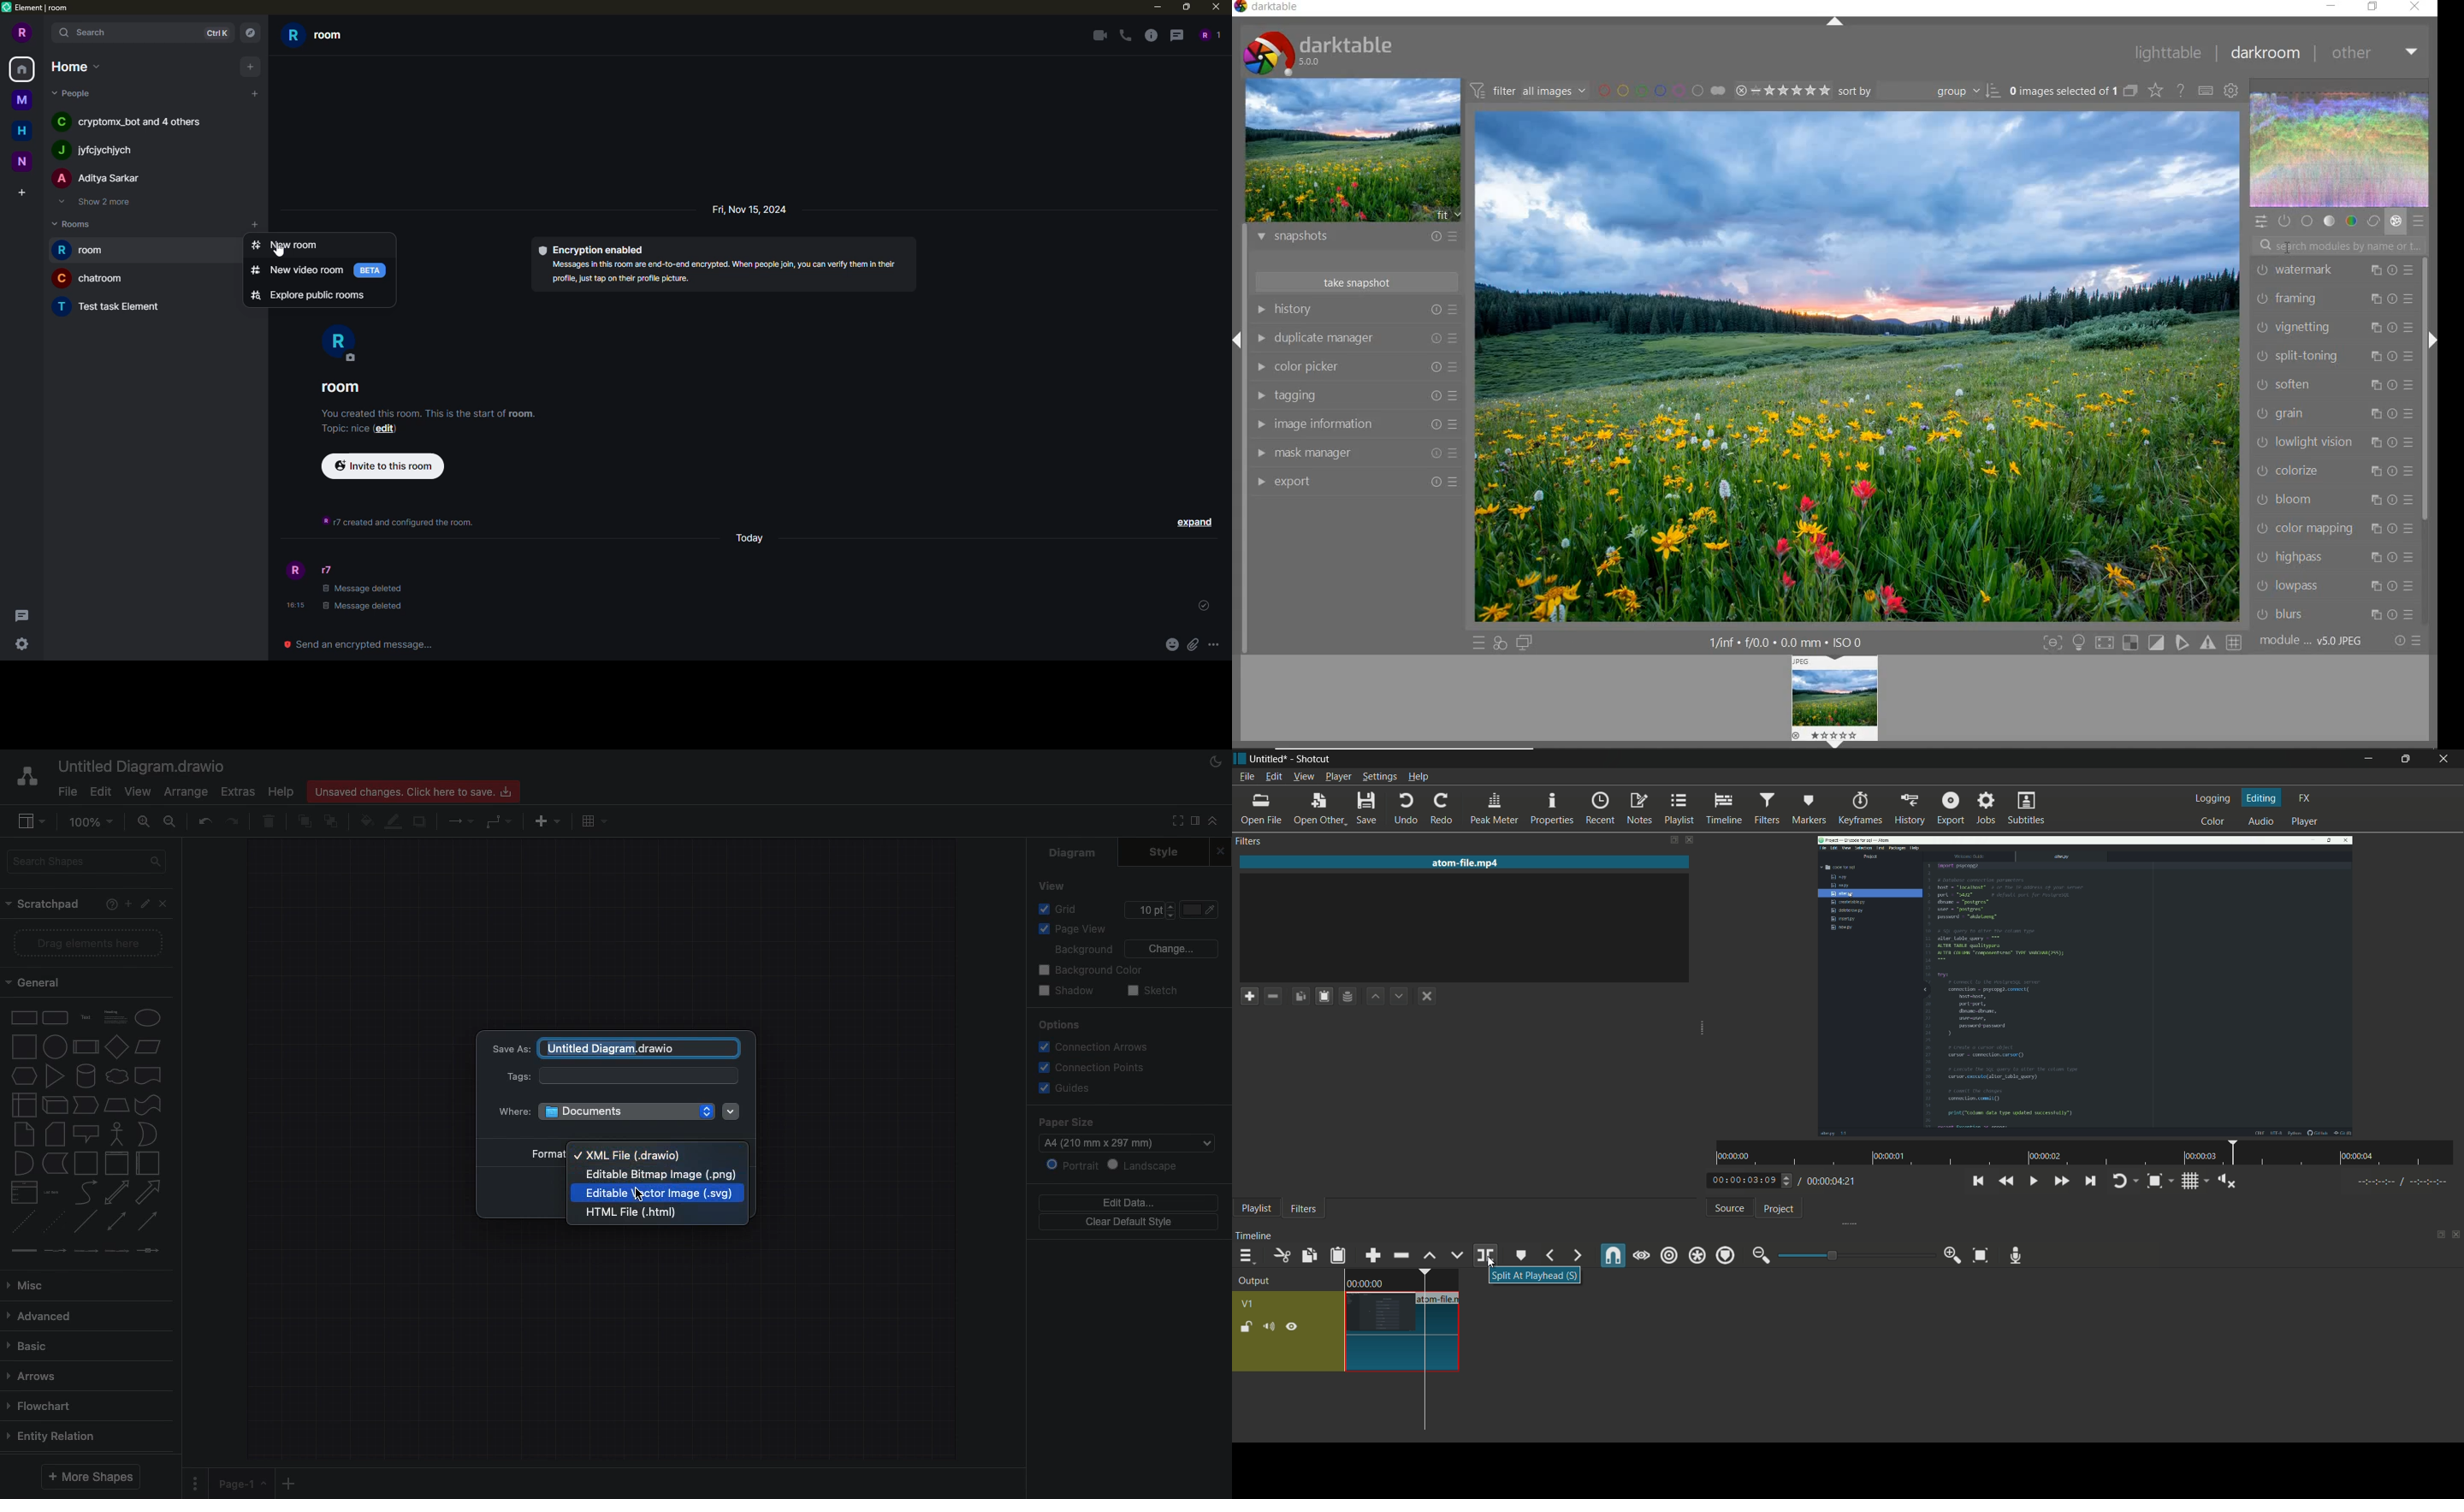 The width and height of the screenshot is (2464, 1512). What do you see at coordinates (2330, 222) in the screenshot?
I see `tone` at bounding box center [2330, 222].